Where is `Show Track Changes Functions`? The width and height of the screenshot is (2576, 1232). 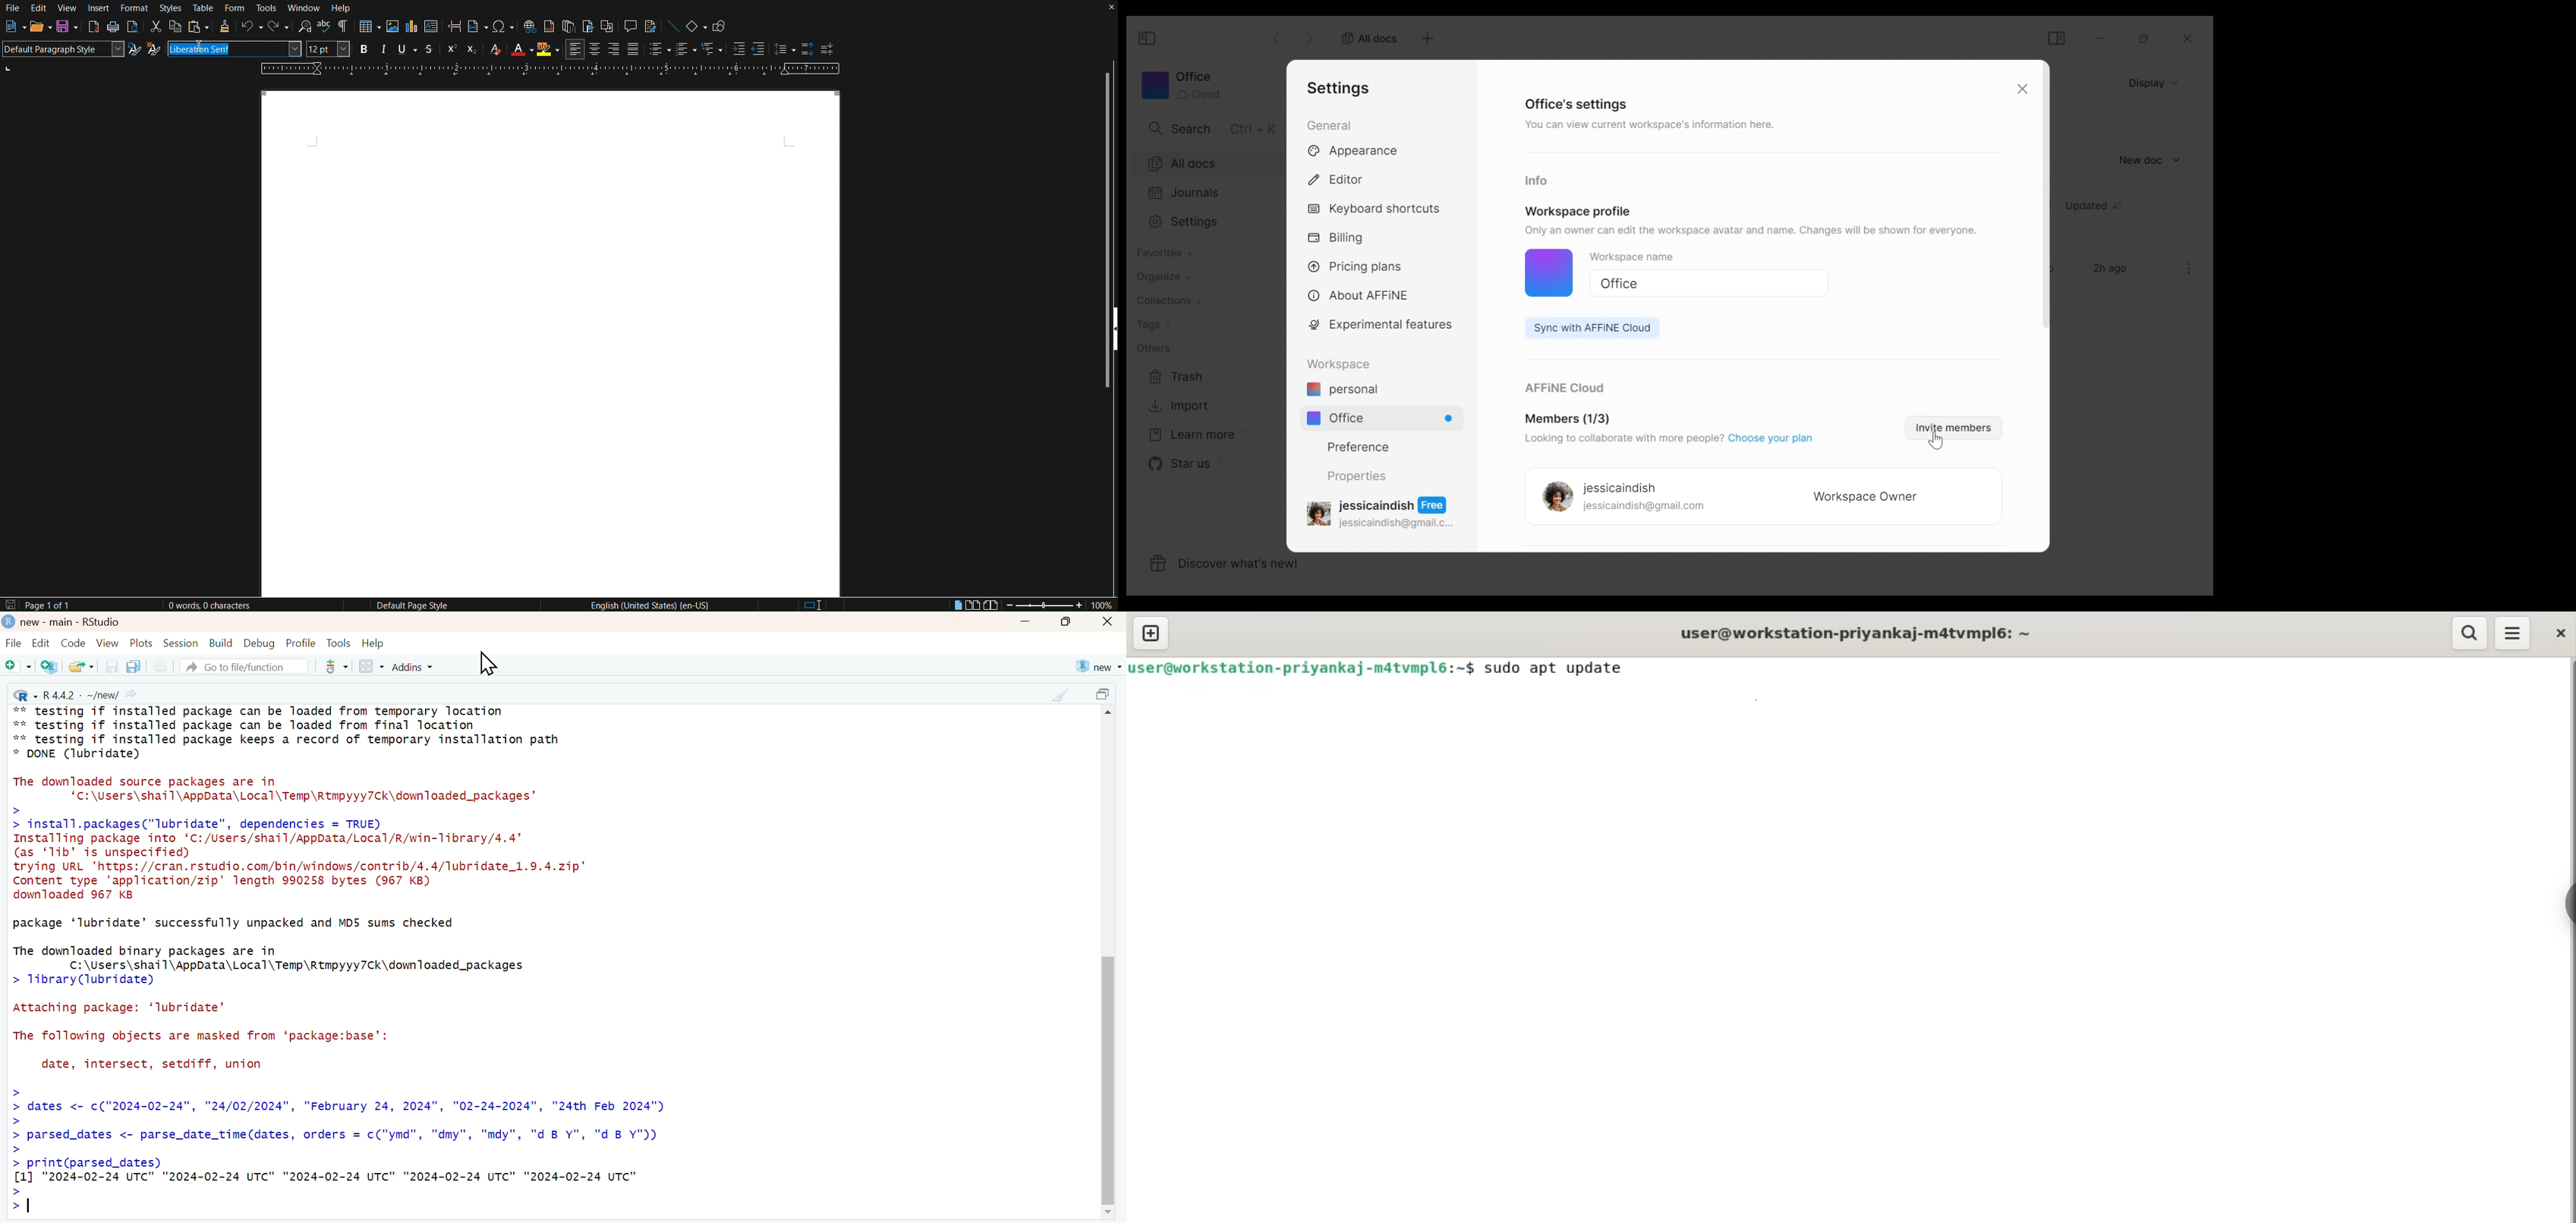 Show Track Changes Functions is located at coordinates (651, 28).